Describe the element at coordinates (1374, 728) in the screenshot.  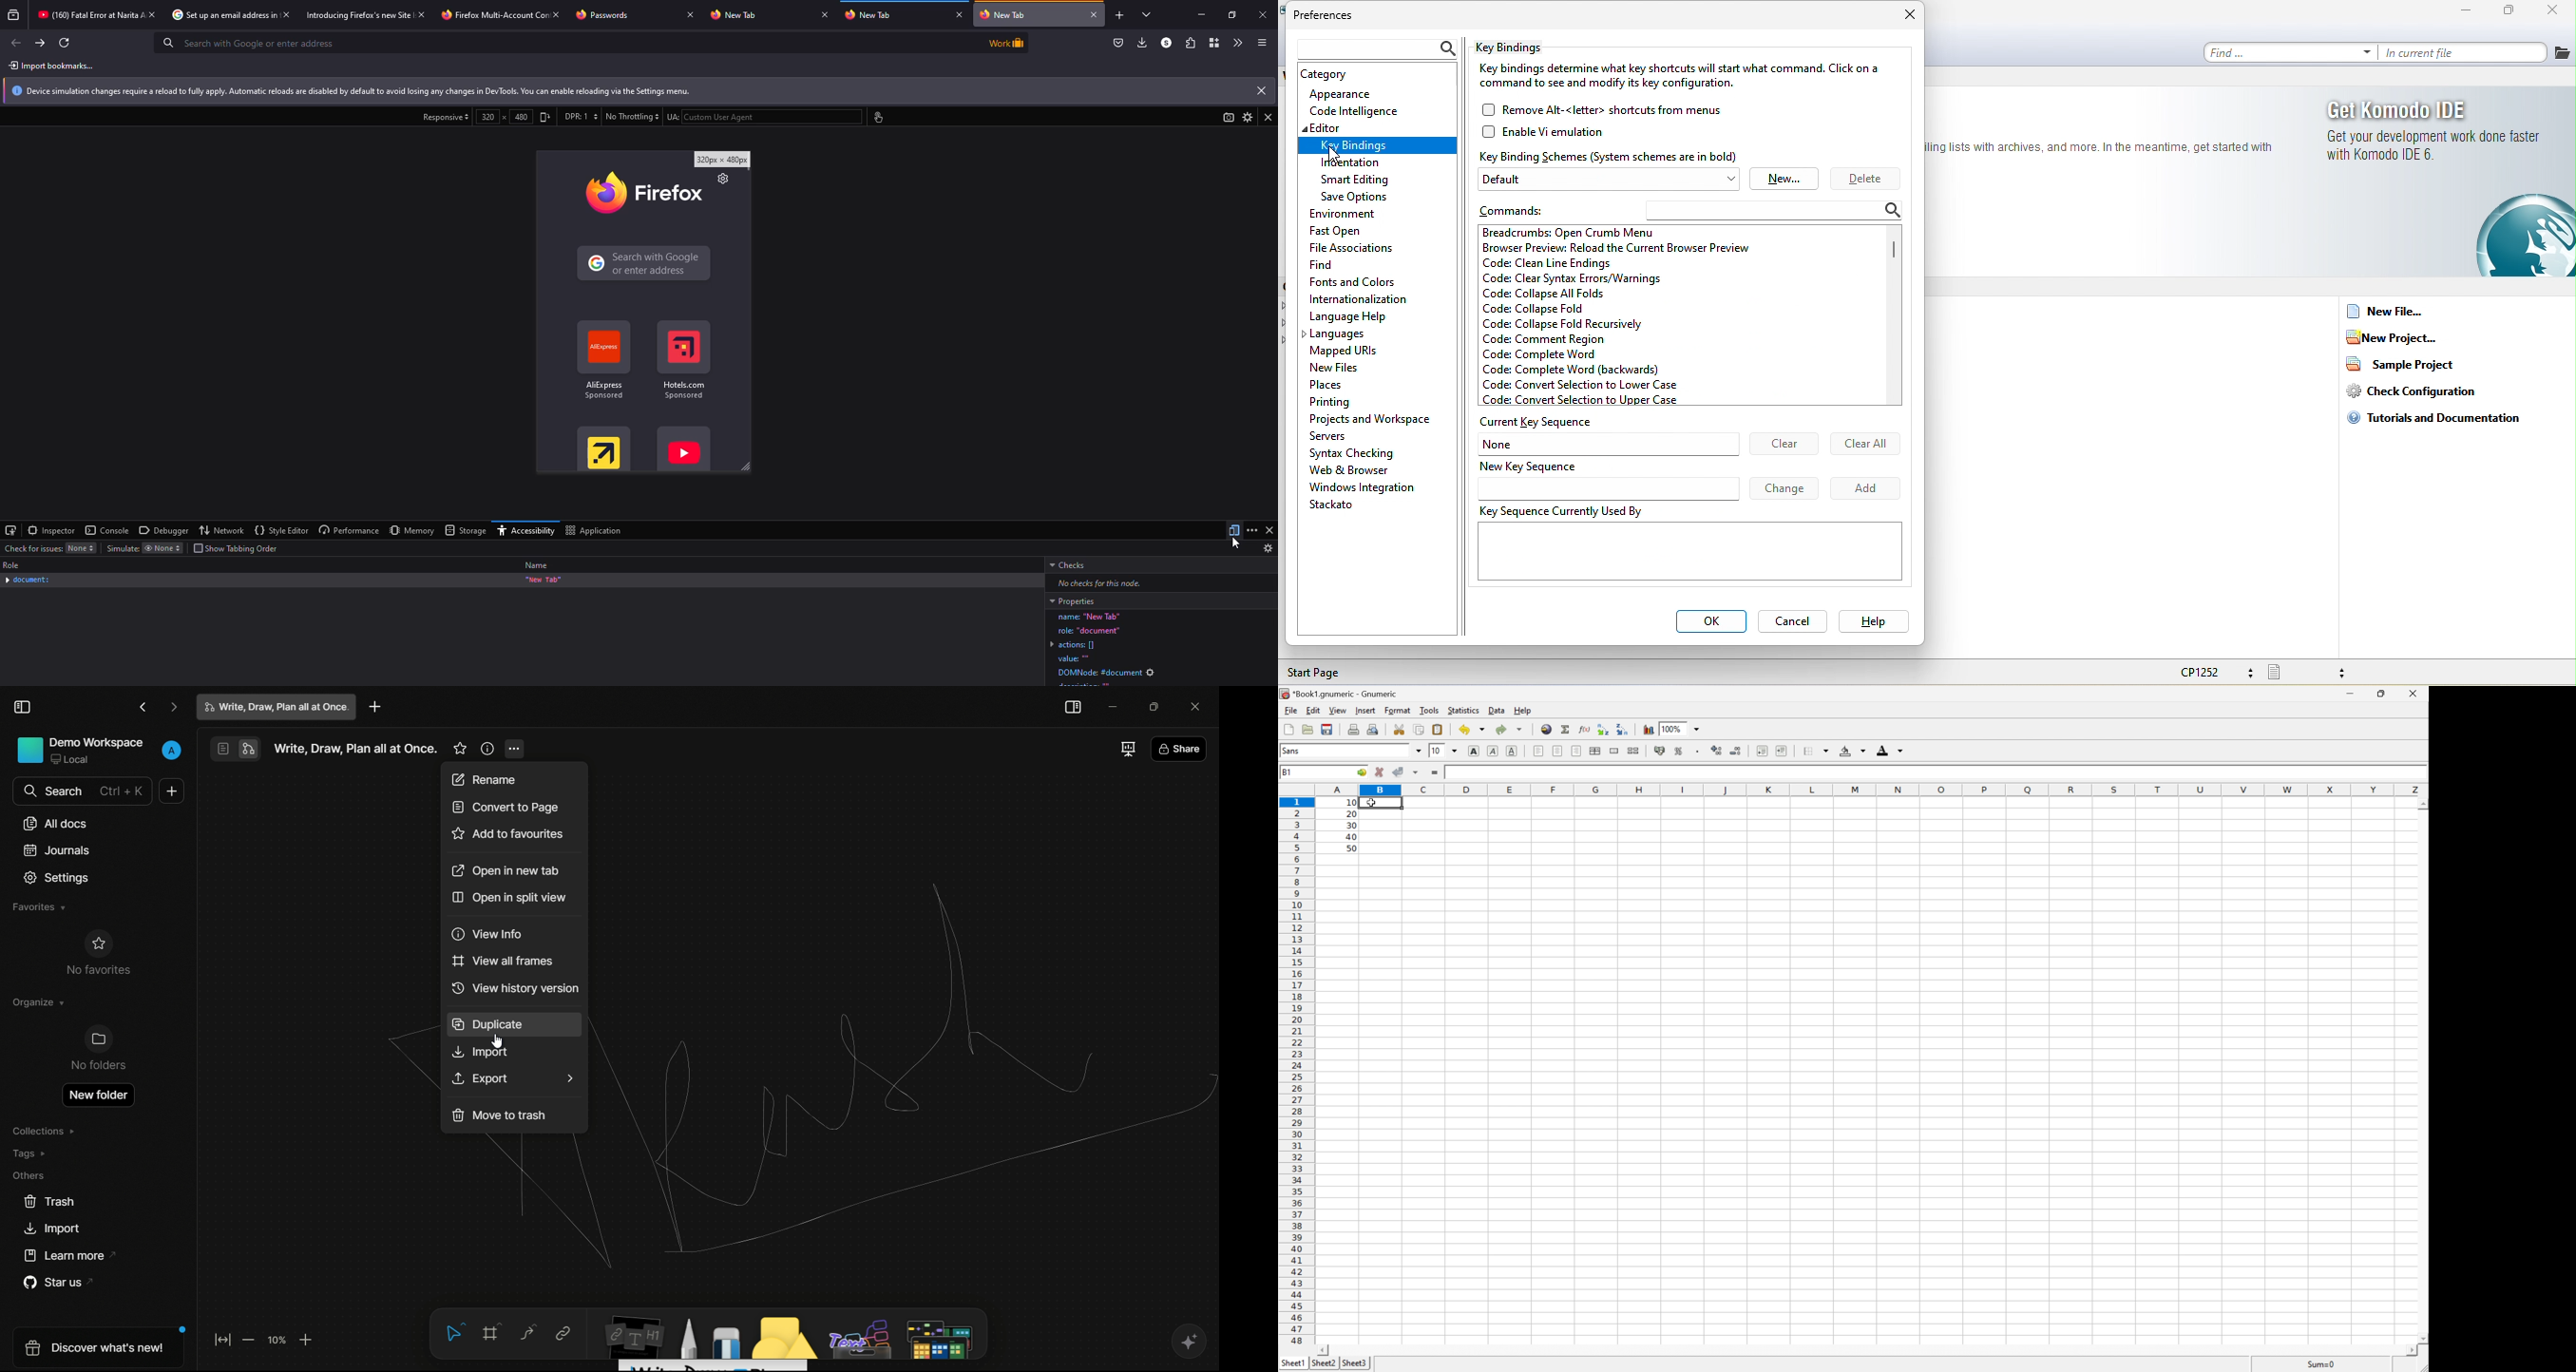
I see `Print preview` at that location.